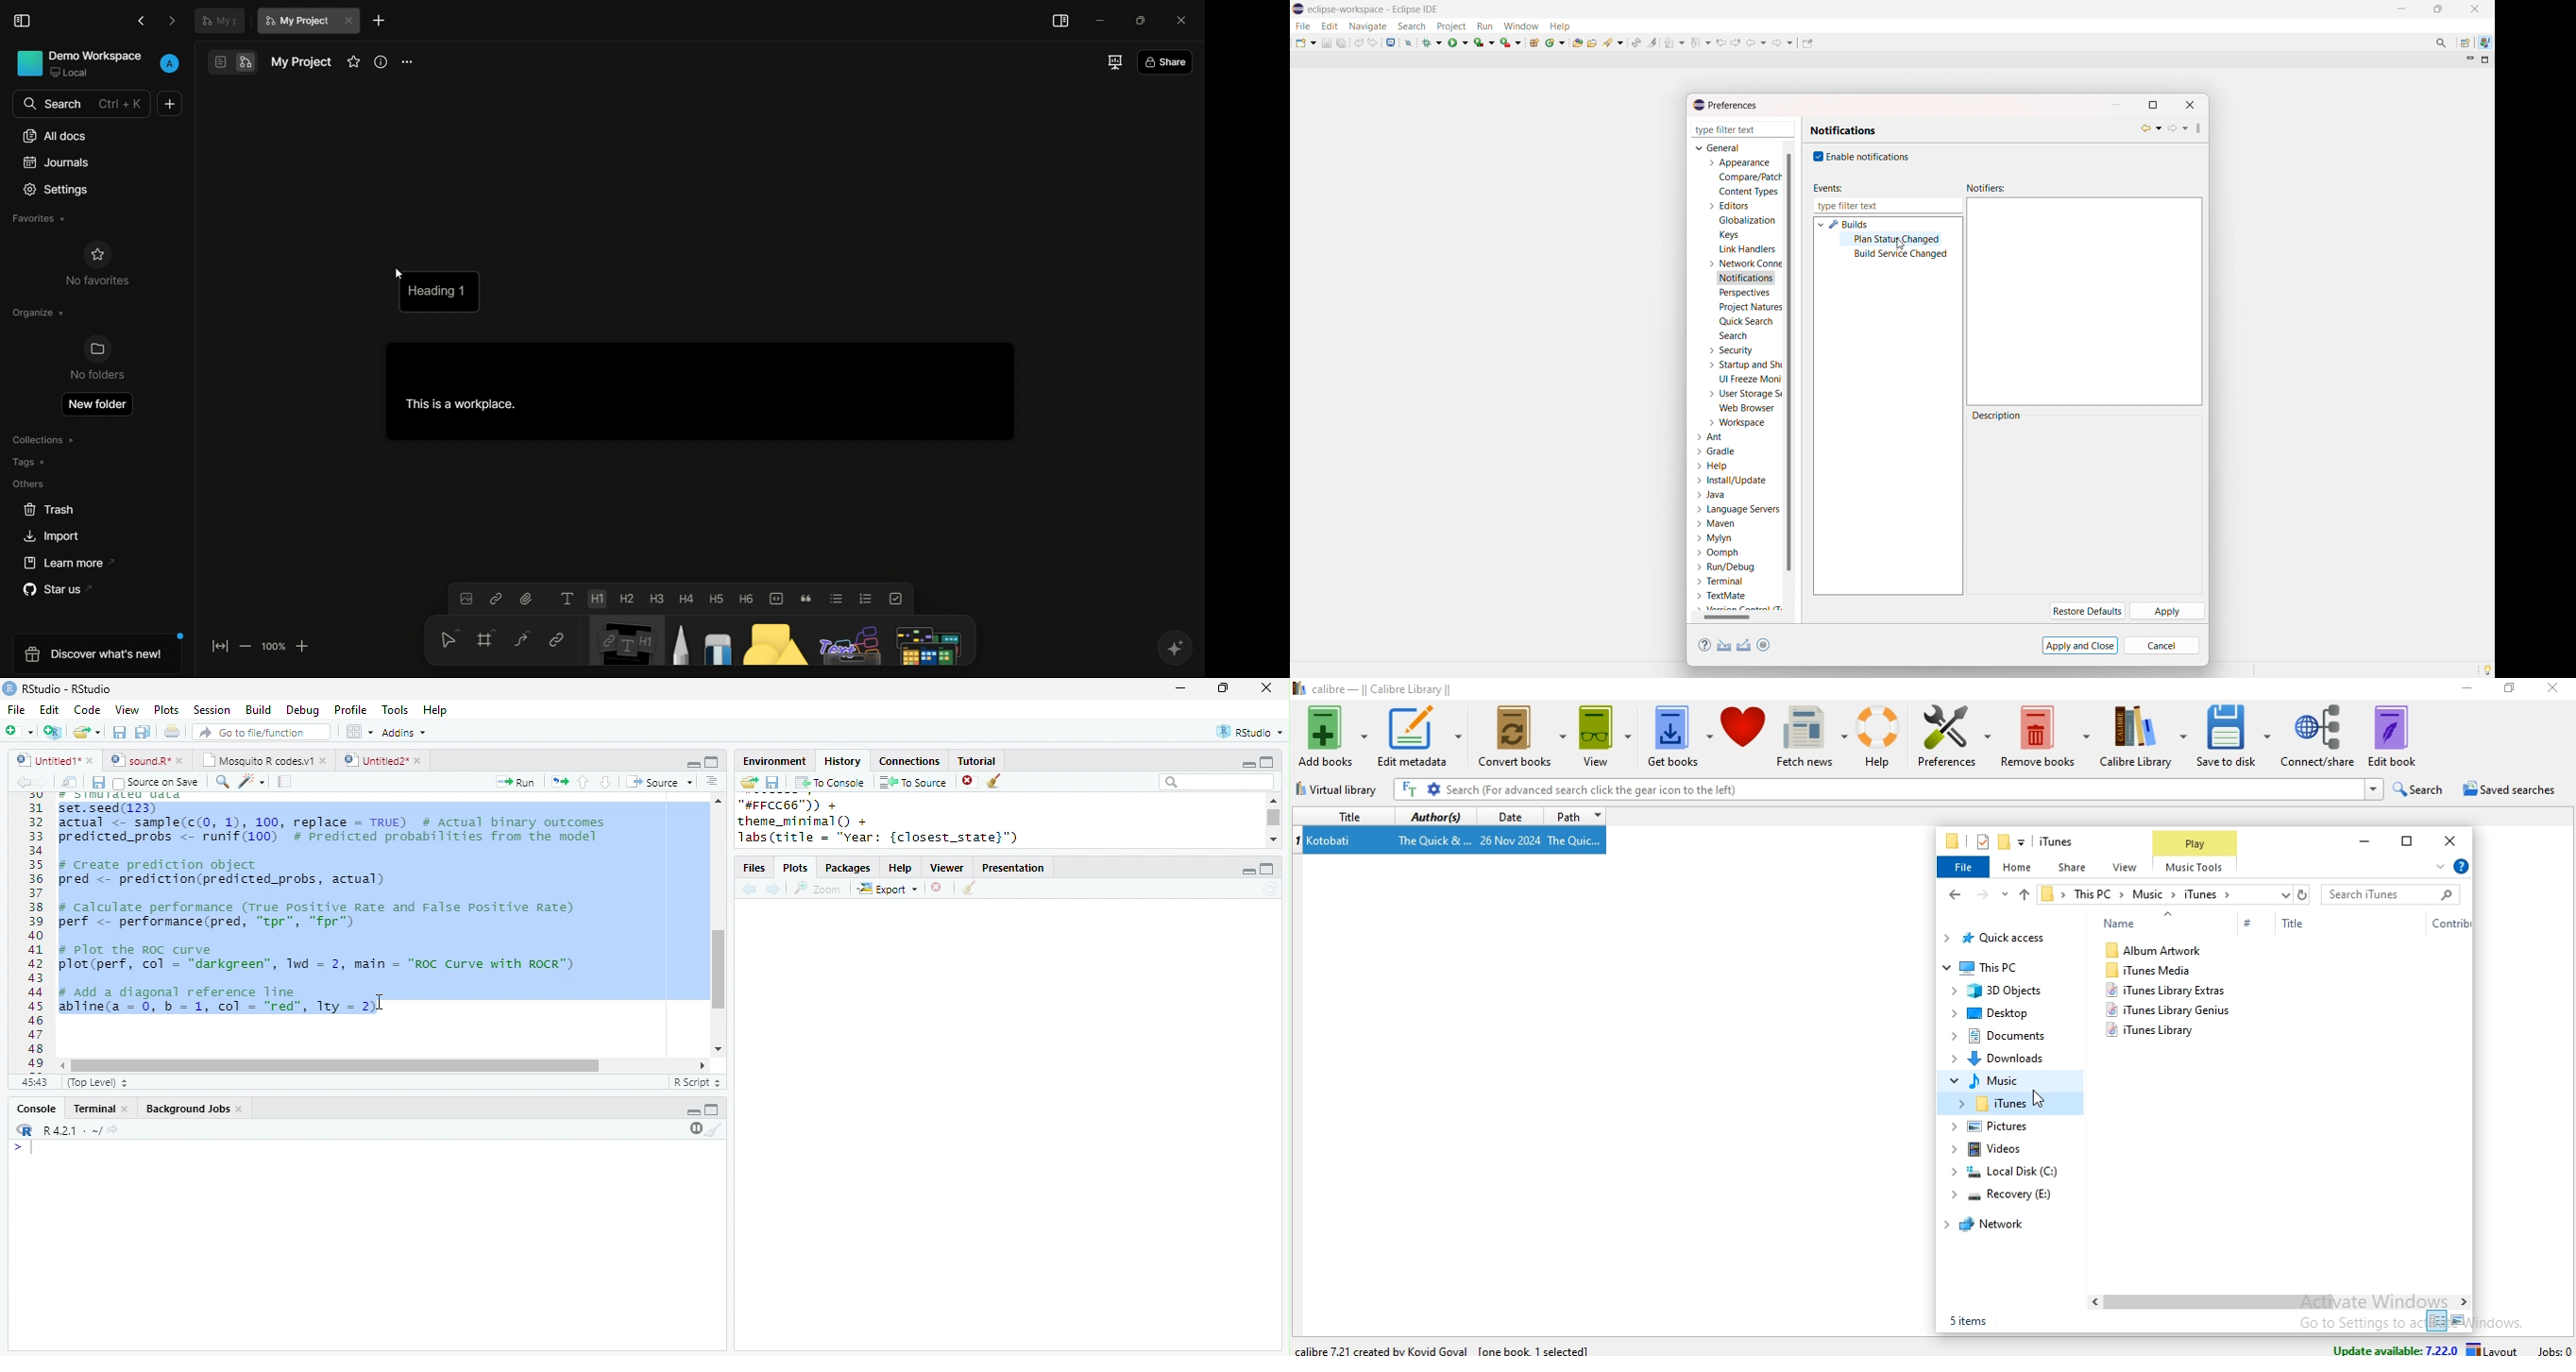 The width and height of the screenshot is (2576, 1372). I want to click on Music Tools, so click(2195, 866).